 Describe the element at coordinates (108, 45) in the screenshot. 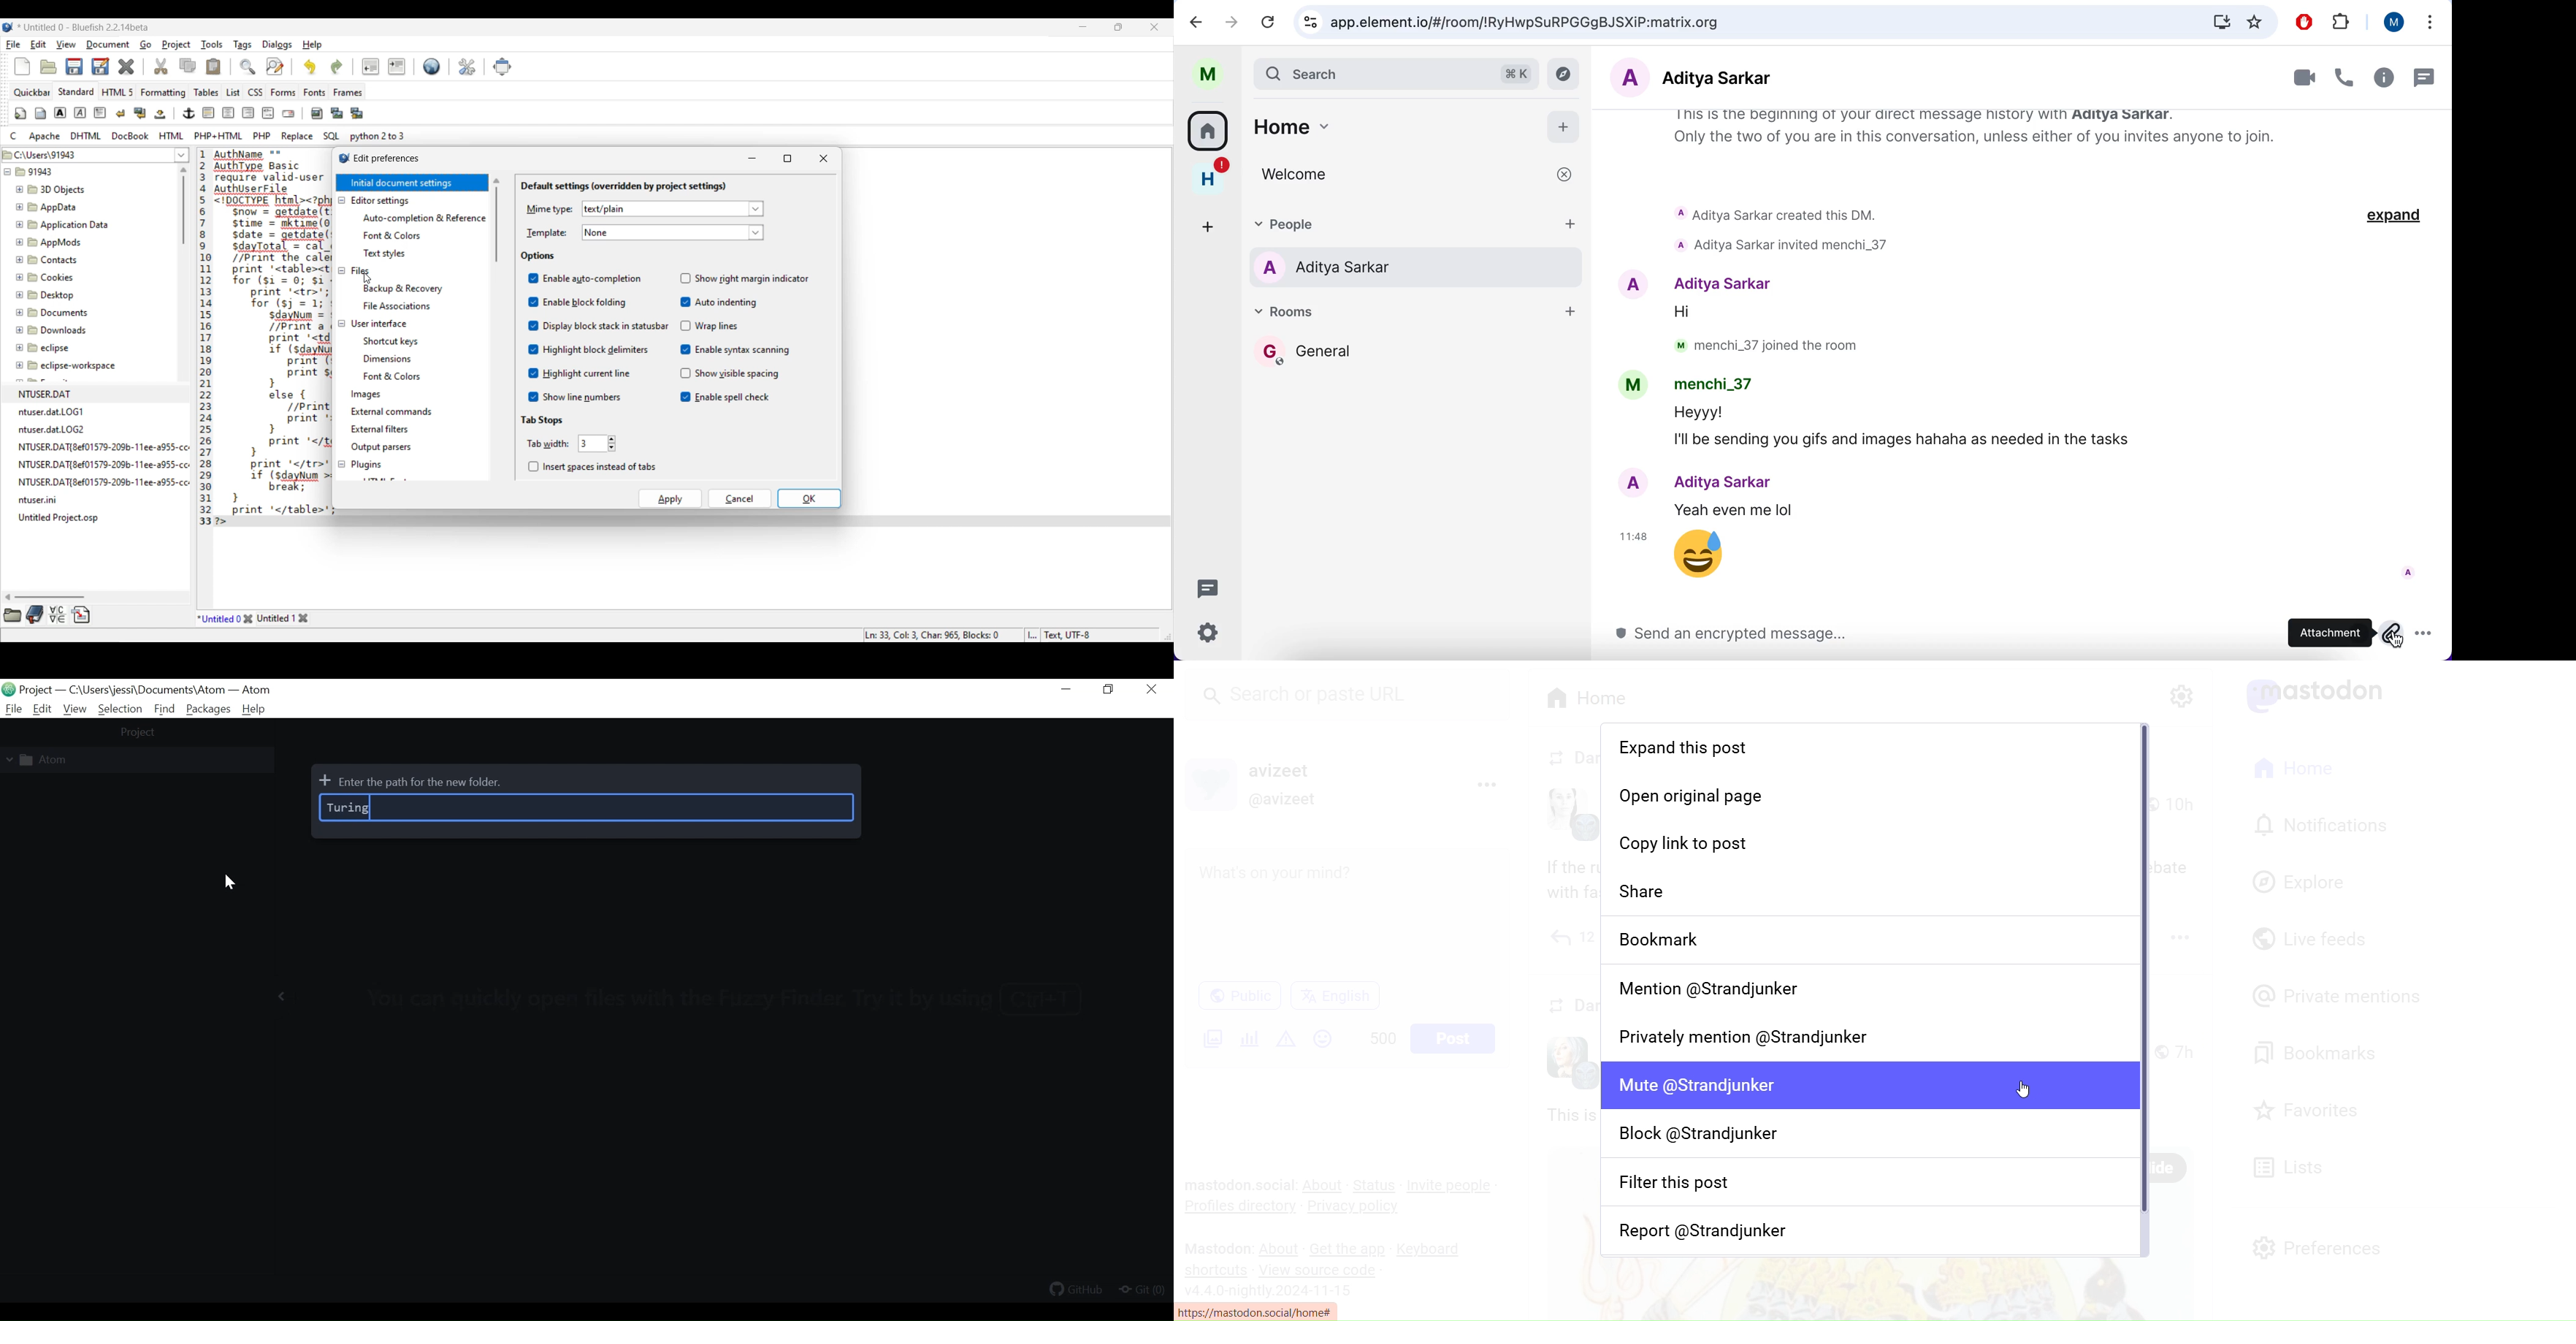

I see `Document menu` at that location.